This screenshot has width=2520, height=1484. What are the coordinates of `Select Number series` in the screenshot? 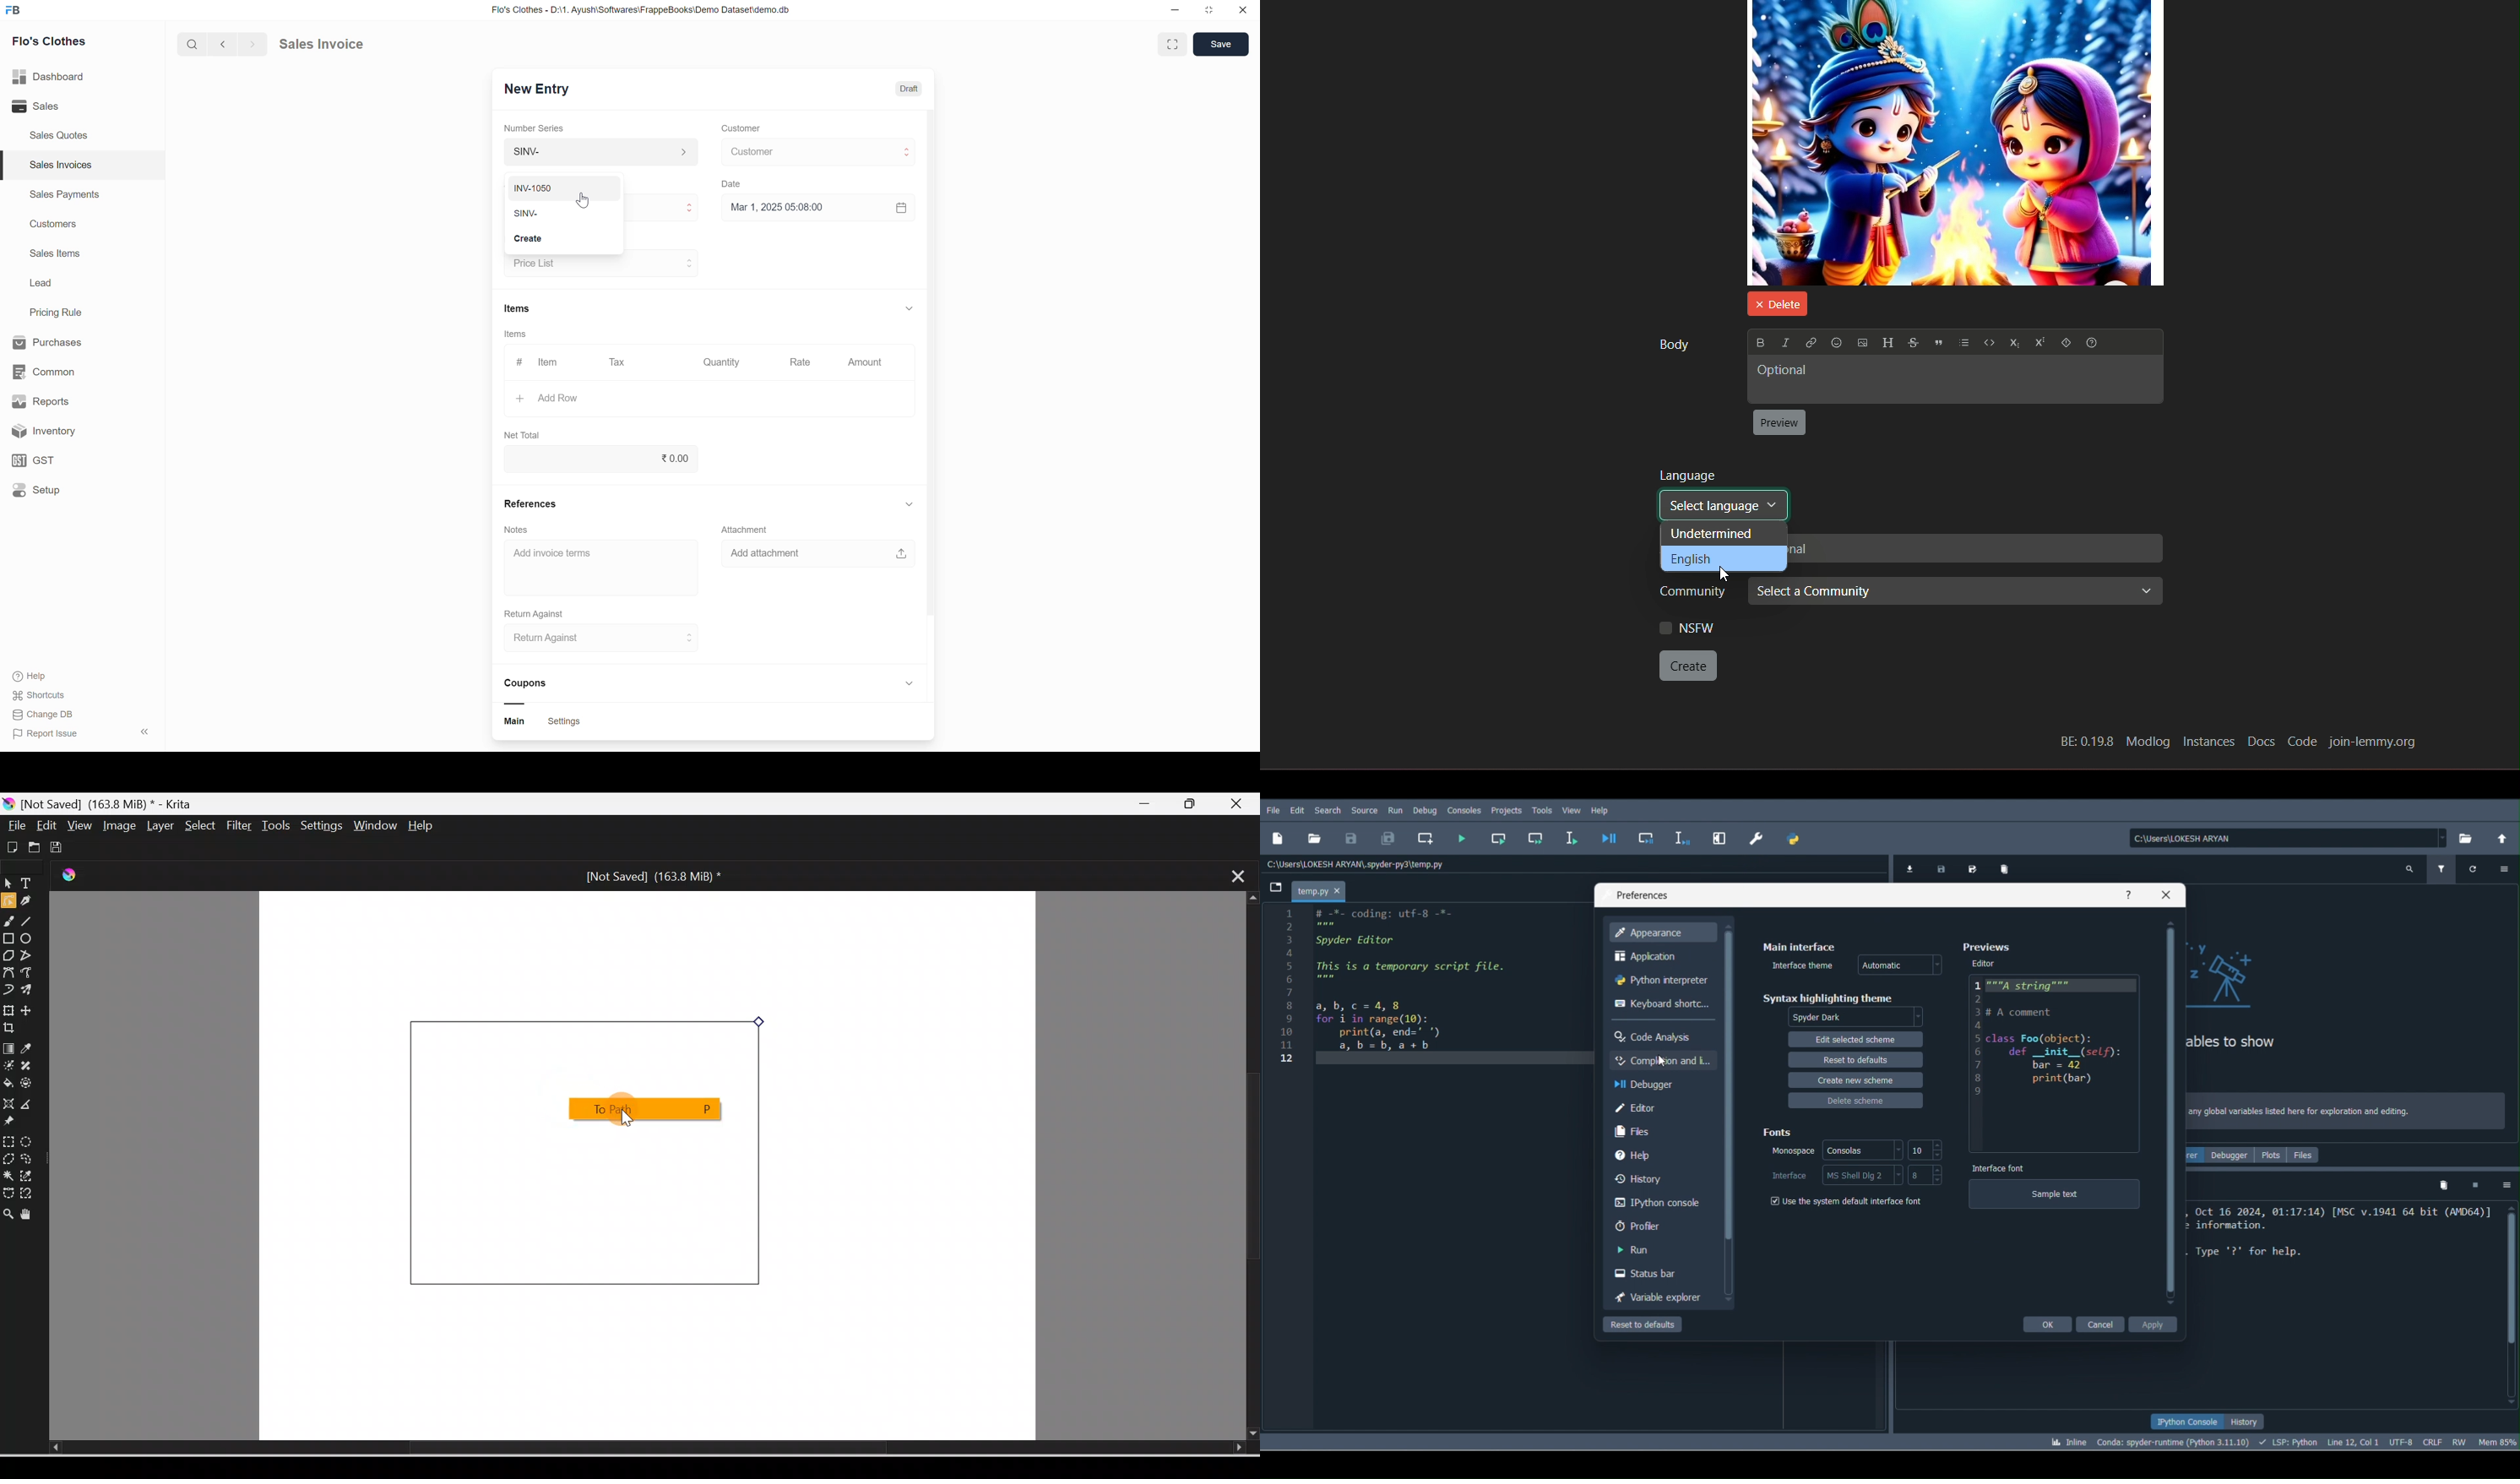 It's located at (598, 152).